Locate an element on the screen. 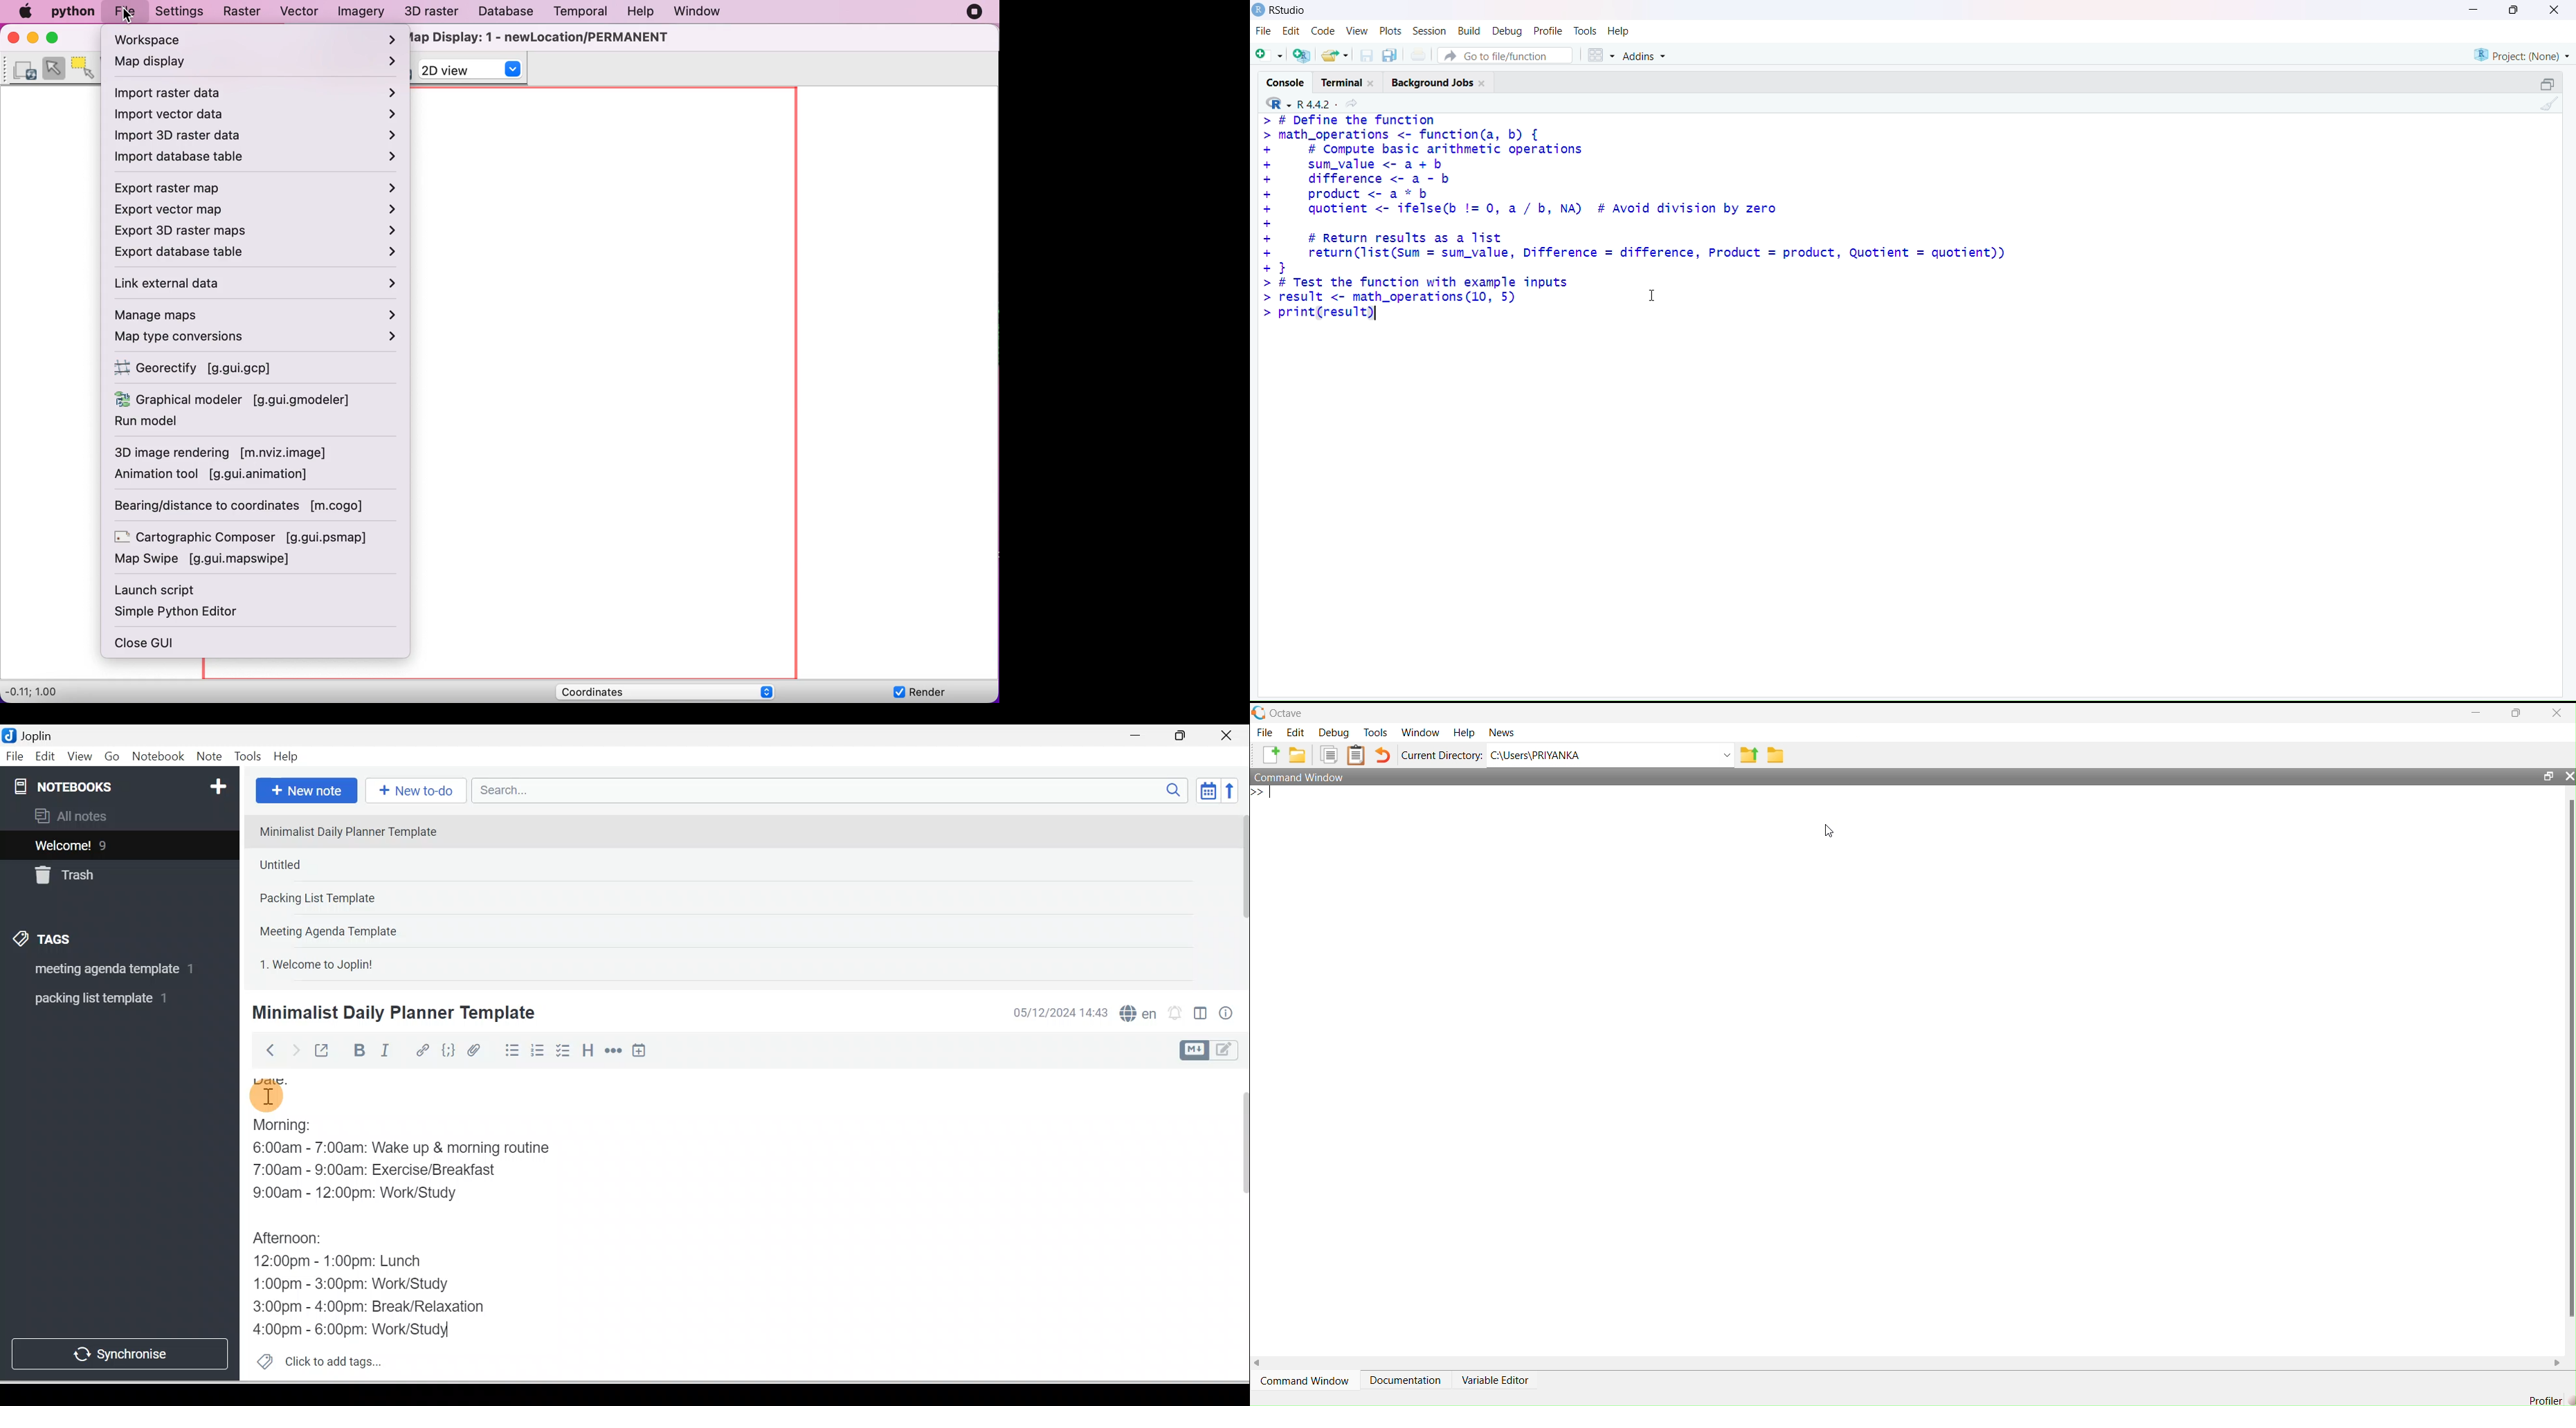 Image resolution: width=2576 pixels, height=1428 pixels. > # DeTine the Tunction

> math_operations <- function(a, b) {

+ # Compute basic arithmetic operations

+ sum_value <- a + b

+ difference <- a - b

+ product <- a * b

+ quotient <- ifelse(b != 0, a / b, NA) # Avoid division by zero
+

+ # Return results as a list

+ return(1ist(Sum = sum_value, Difference = difference, Product = product, Quotient = quotient))
+3

> # Test the function with example inputs

> result <- math_operations (10, 5) I

> print(result)| is located at coordinates (1653, 224).